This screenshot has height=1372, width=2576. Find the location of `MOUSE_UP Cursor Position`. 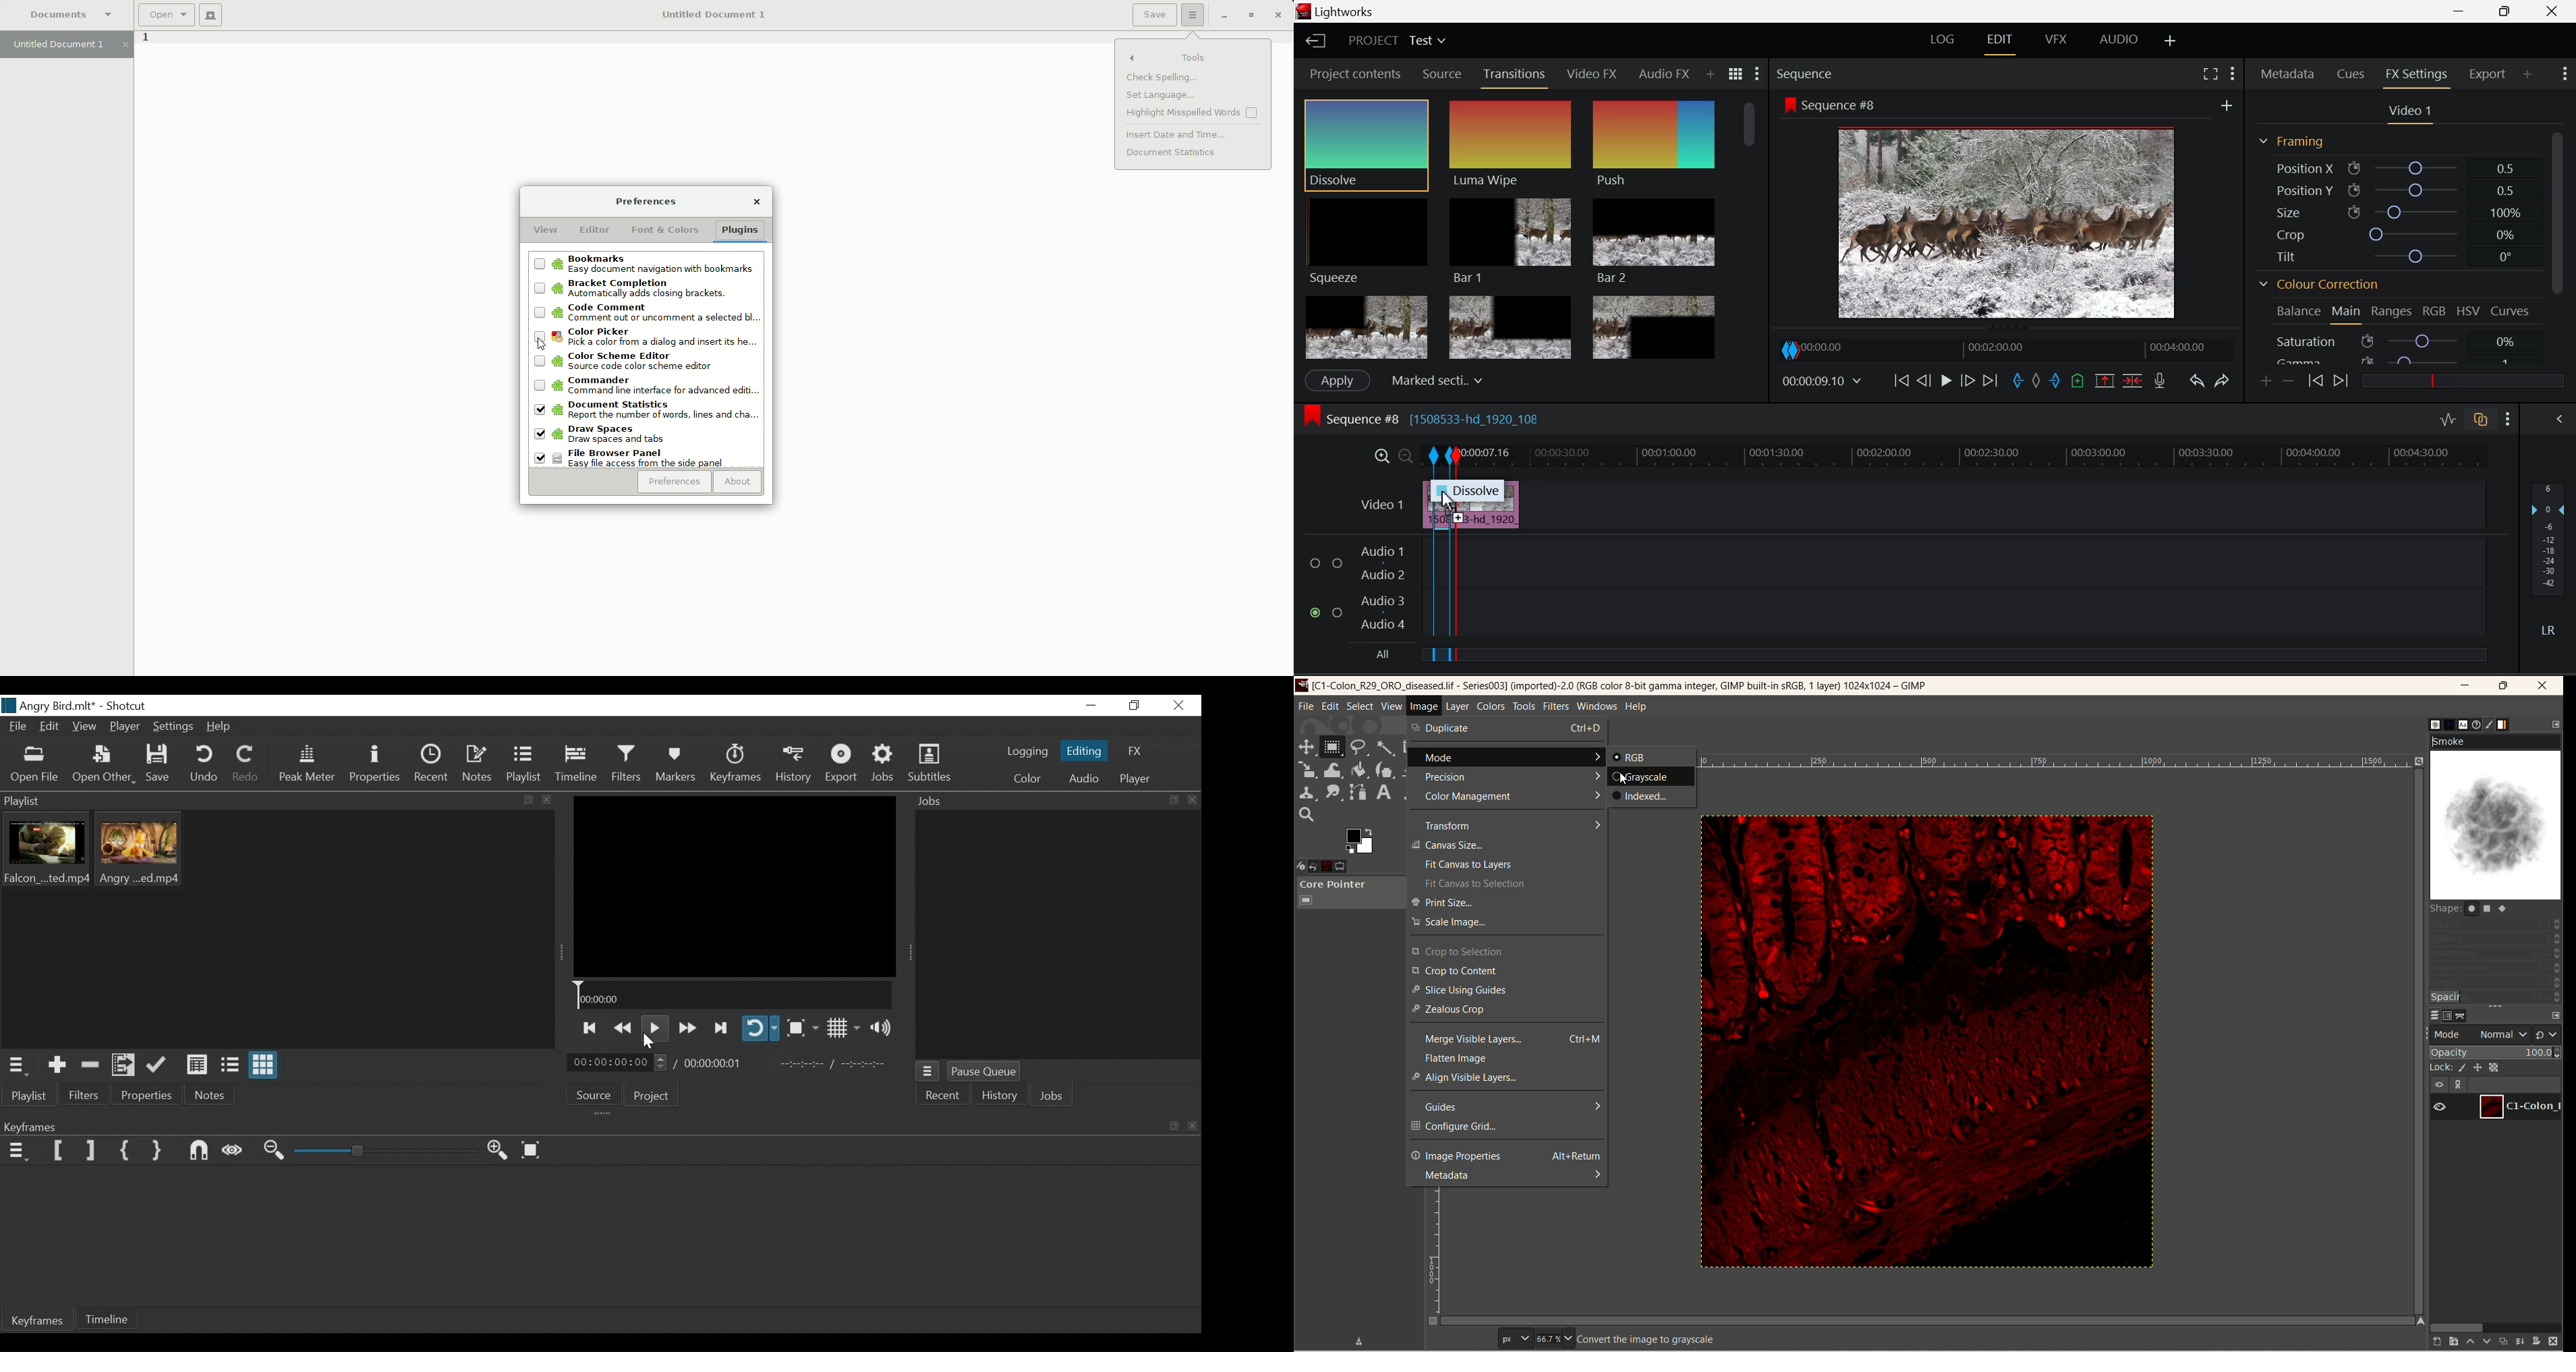

MOUSE_UP Cursor Position is located at coordinates (1445, 499).